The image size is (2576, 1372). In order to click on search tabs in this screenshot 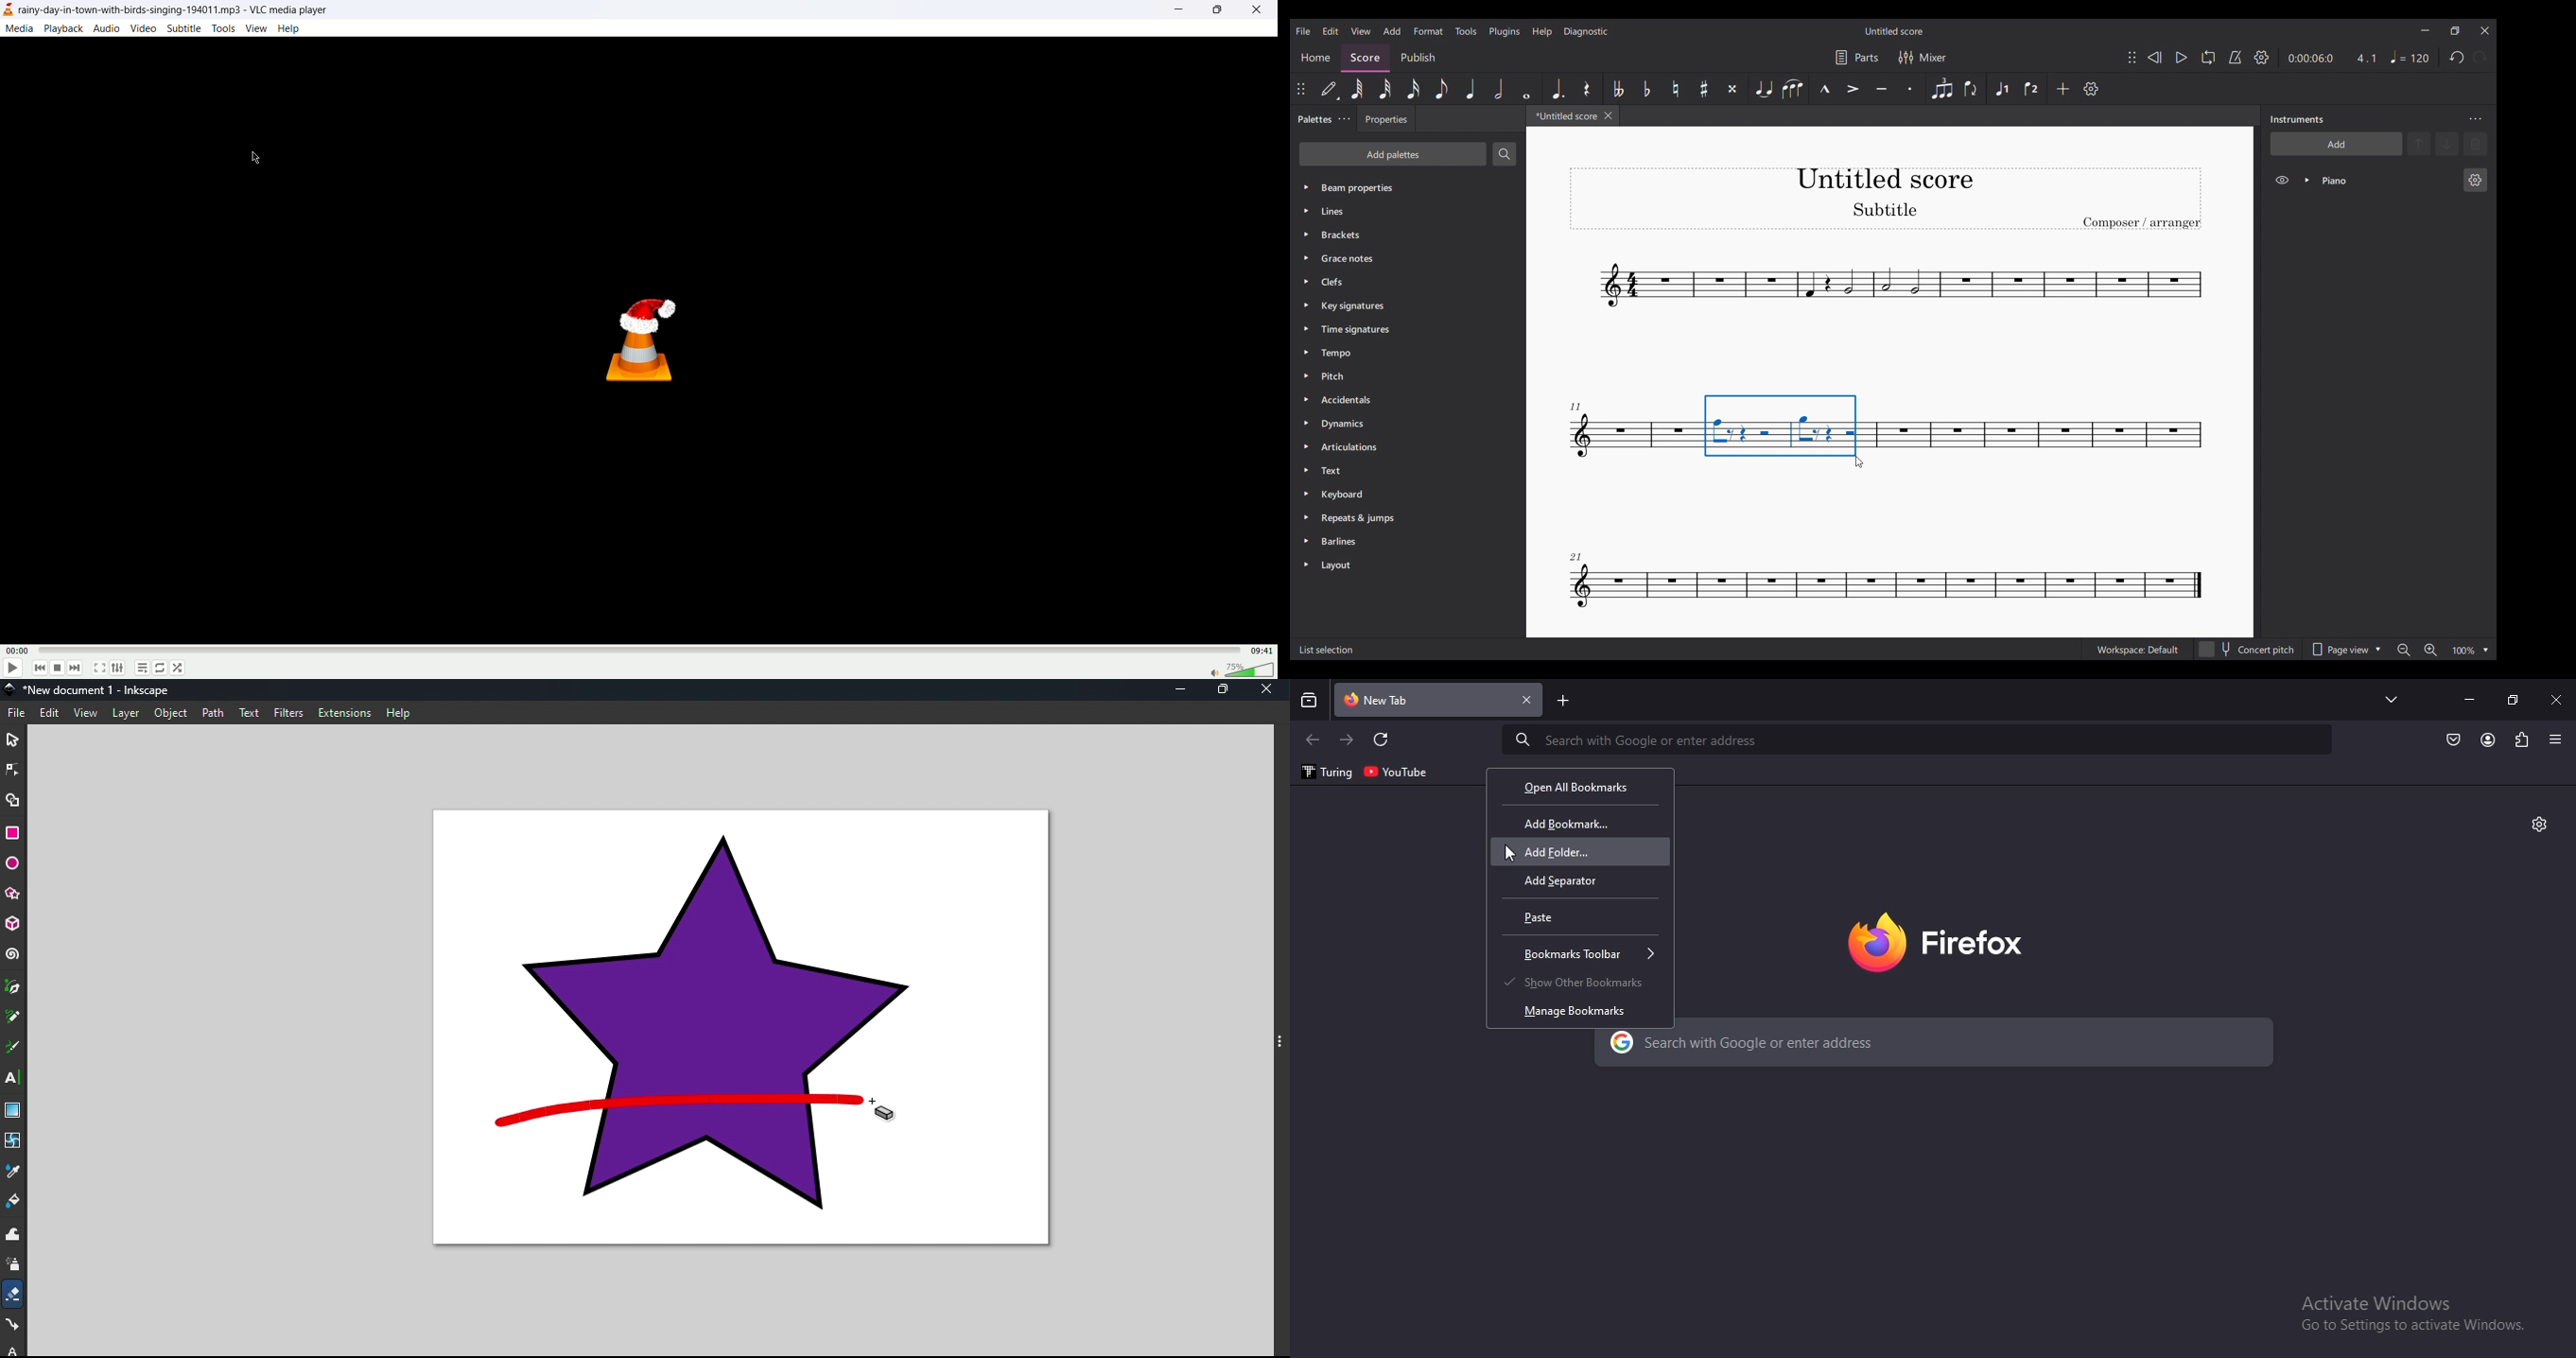, I will do `click(2393, 699)`.